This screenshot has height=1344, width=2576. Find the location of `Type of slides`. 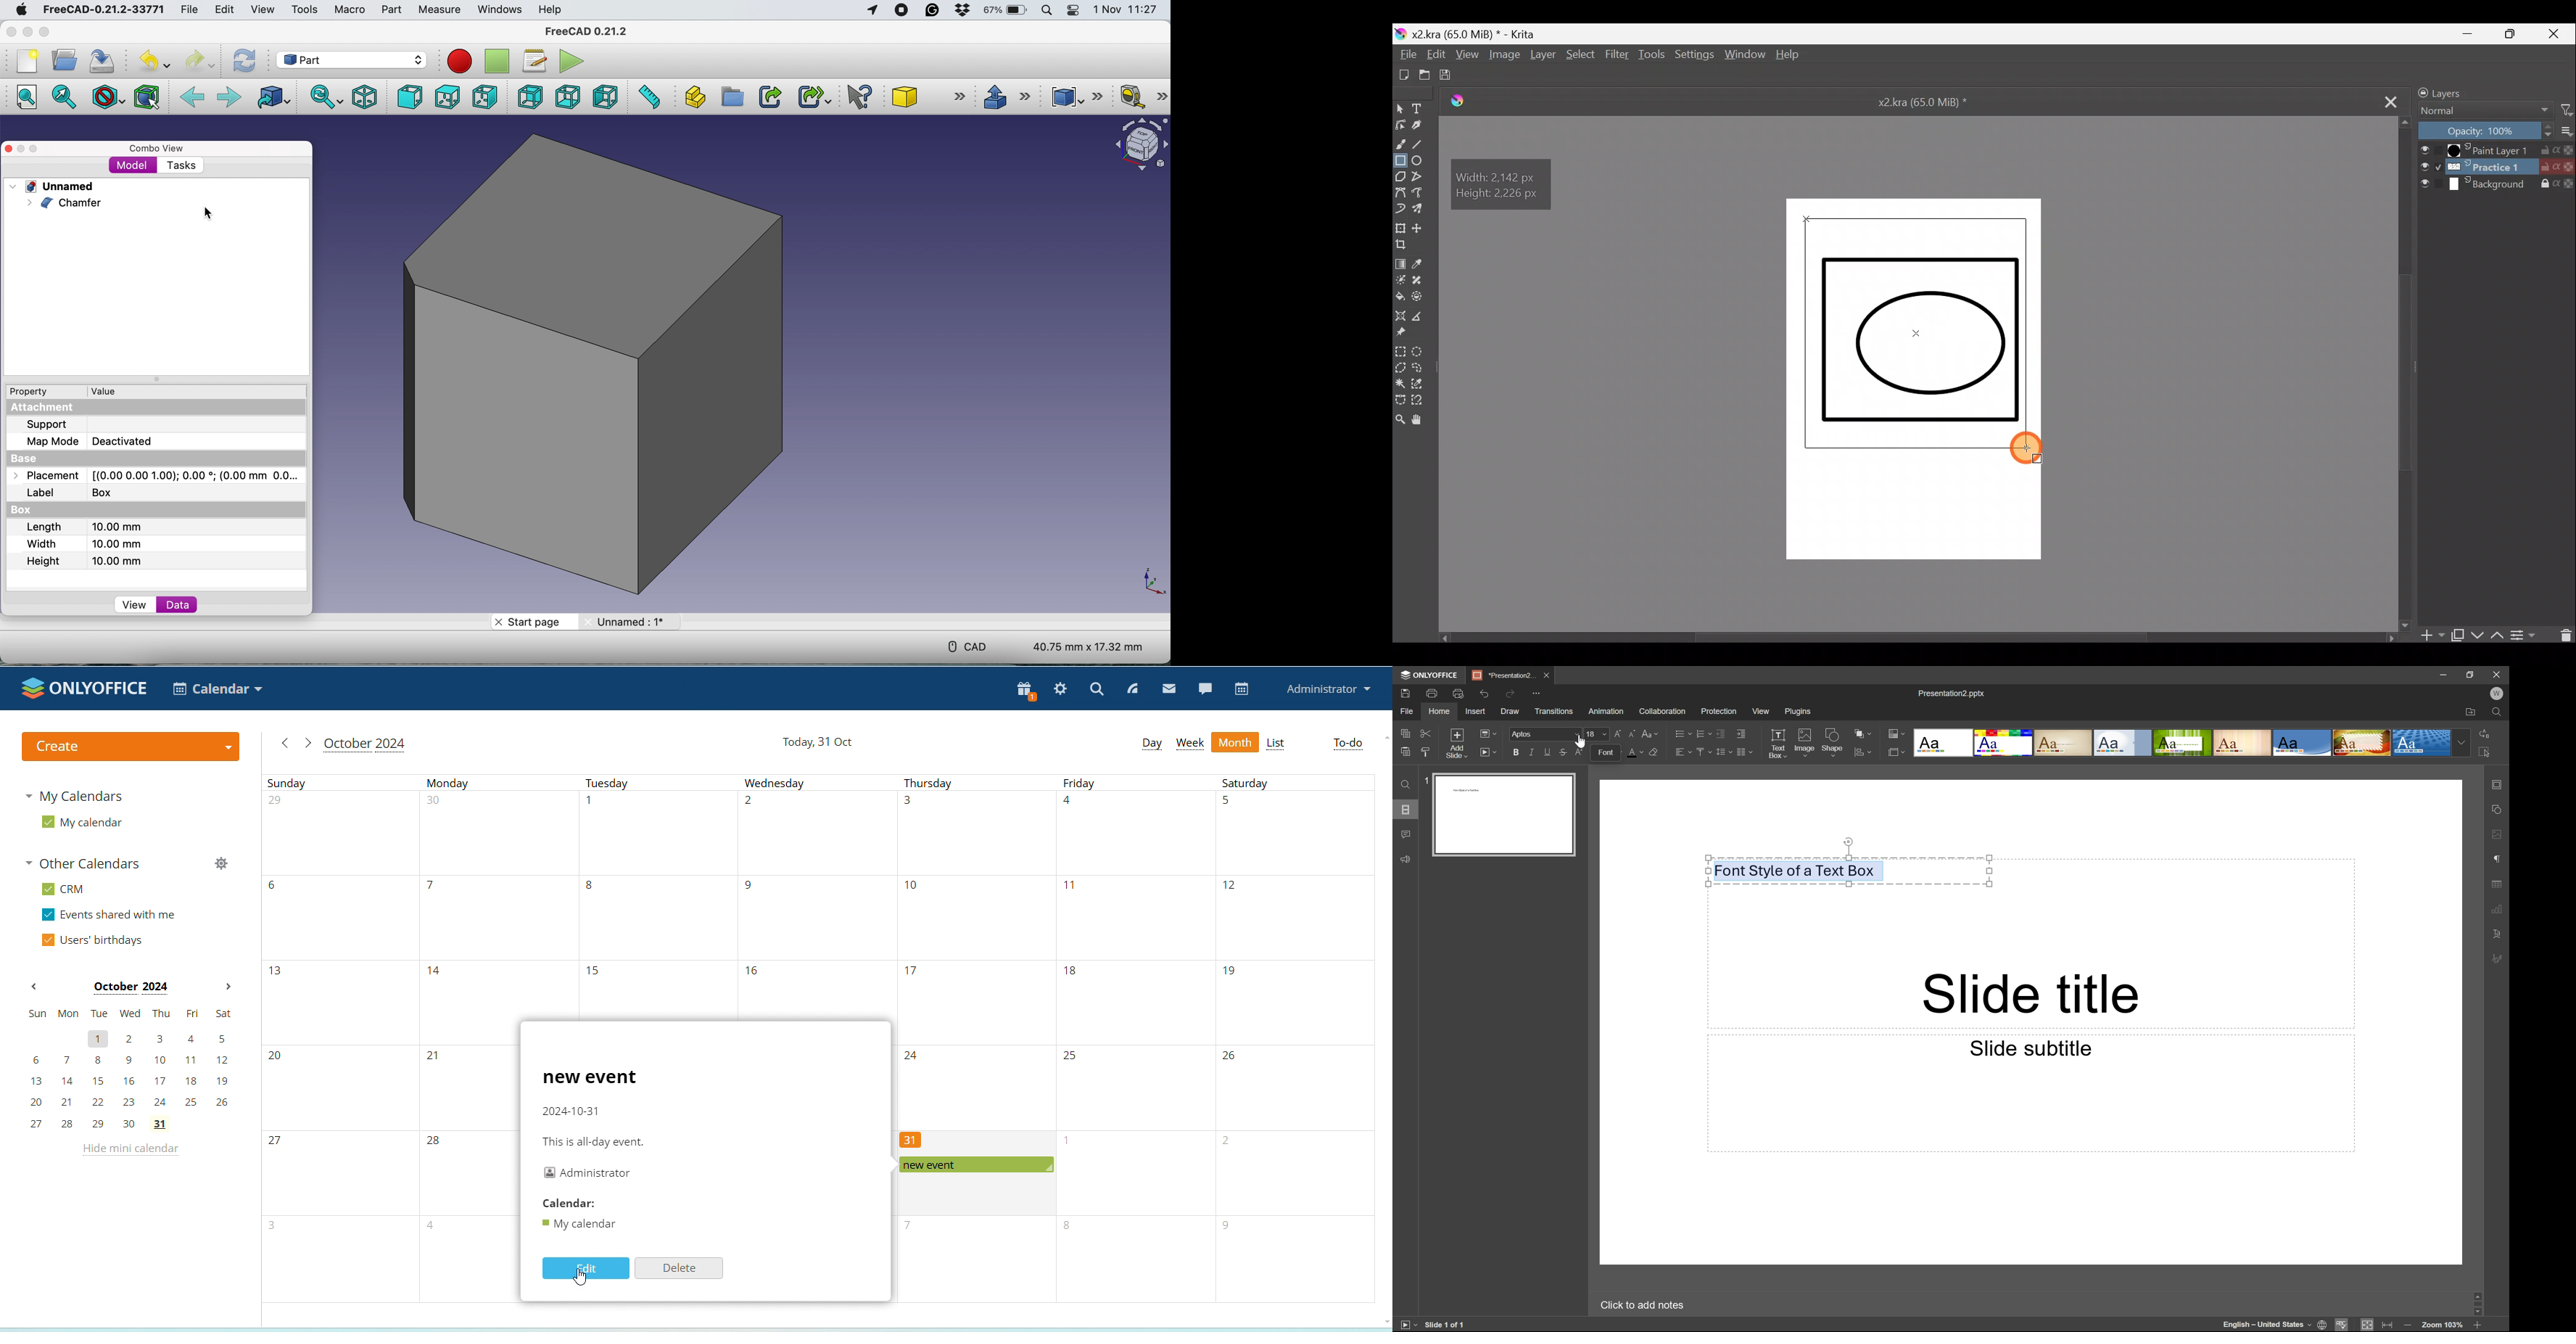

Type of slides is located at coordinates (2190, 742).